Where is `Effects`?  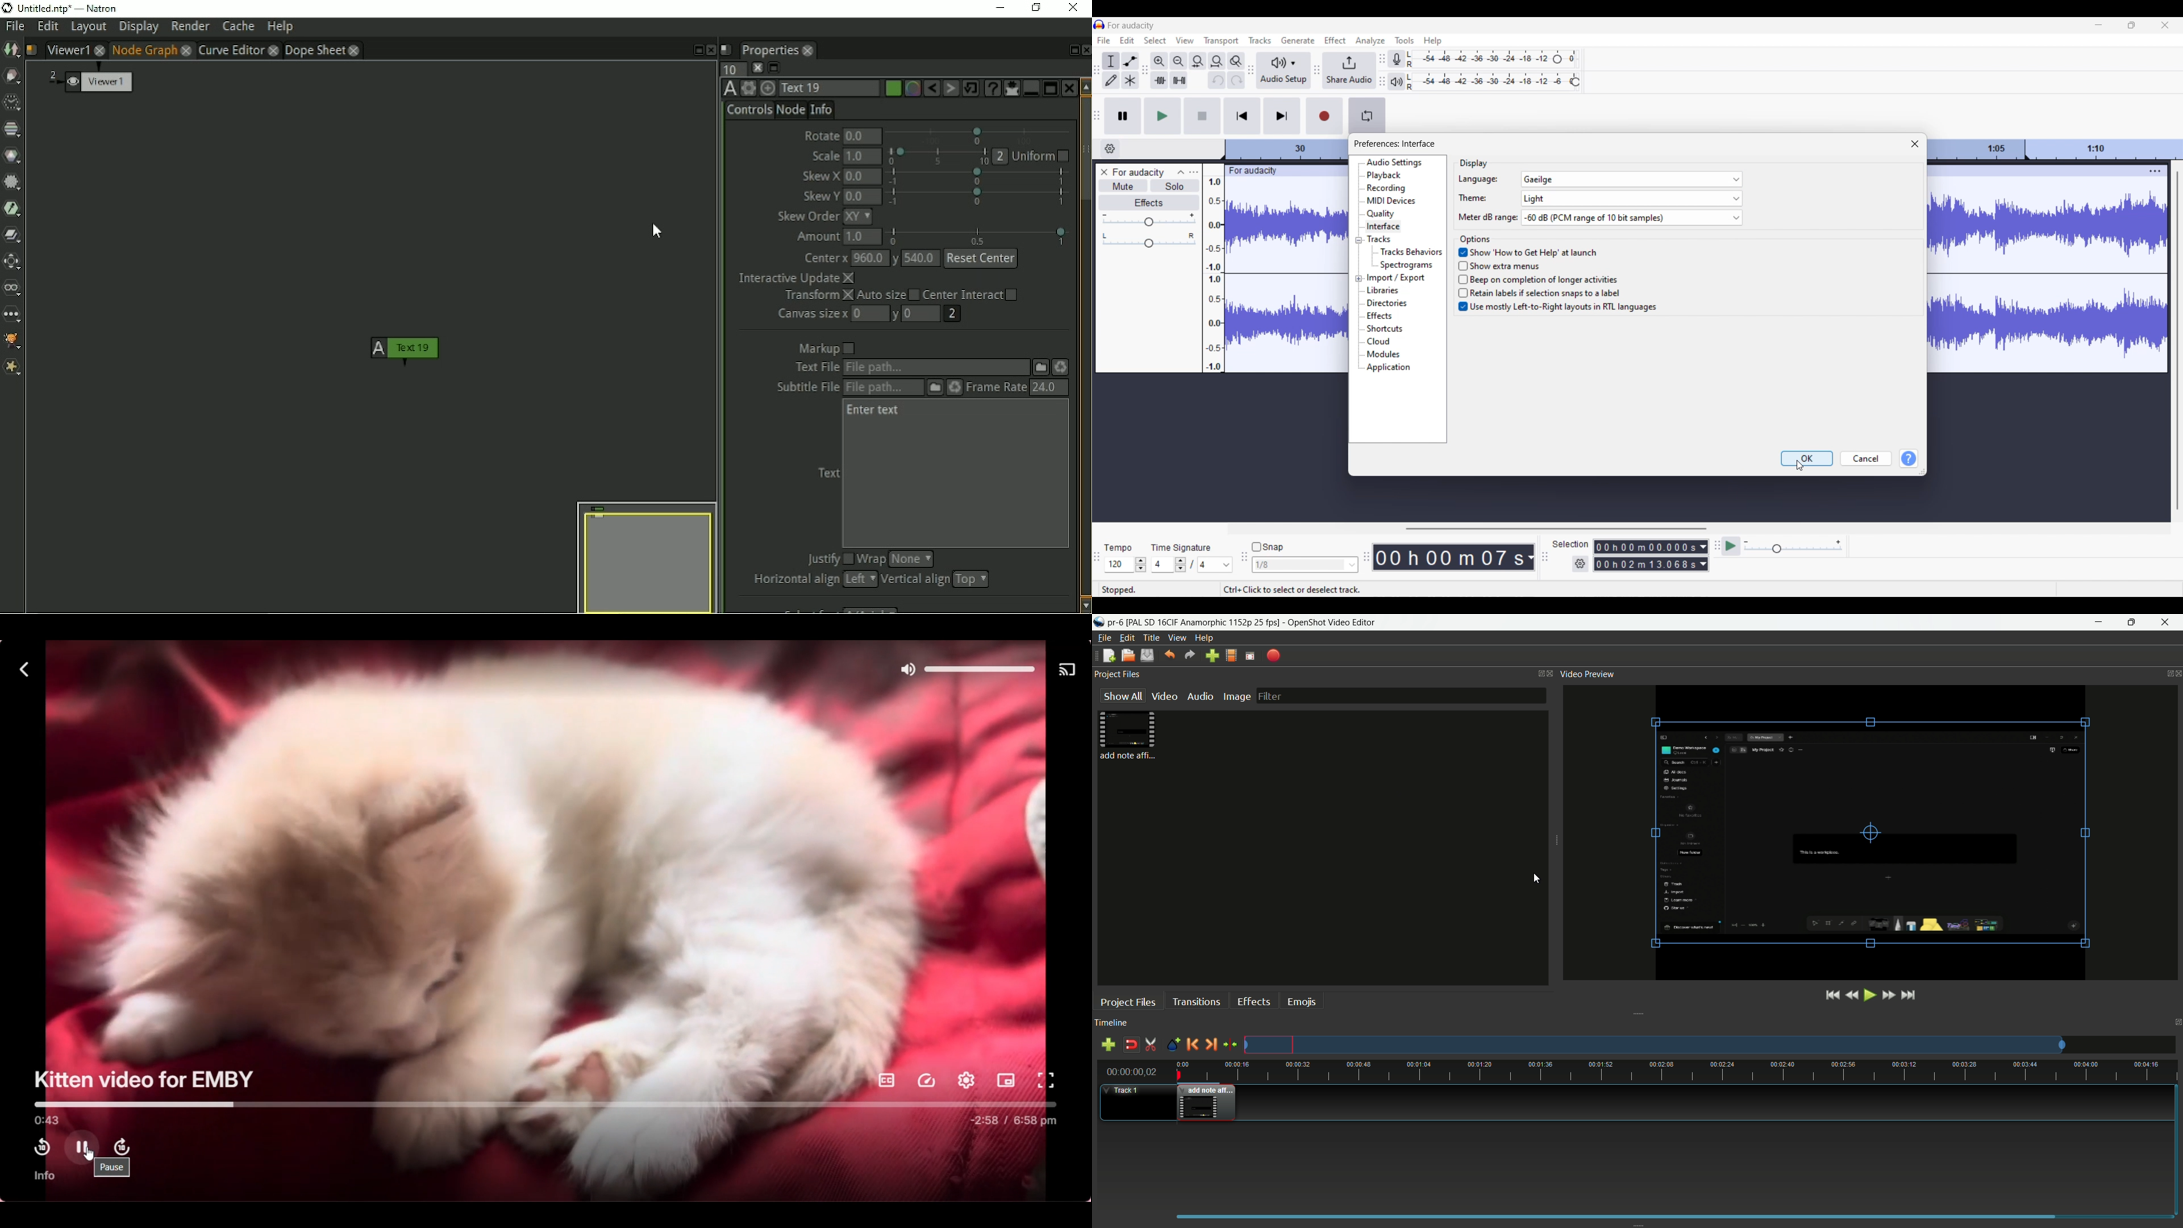 Effects is located at coordinates (1379, 316).